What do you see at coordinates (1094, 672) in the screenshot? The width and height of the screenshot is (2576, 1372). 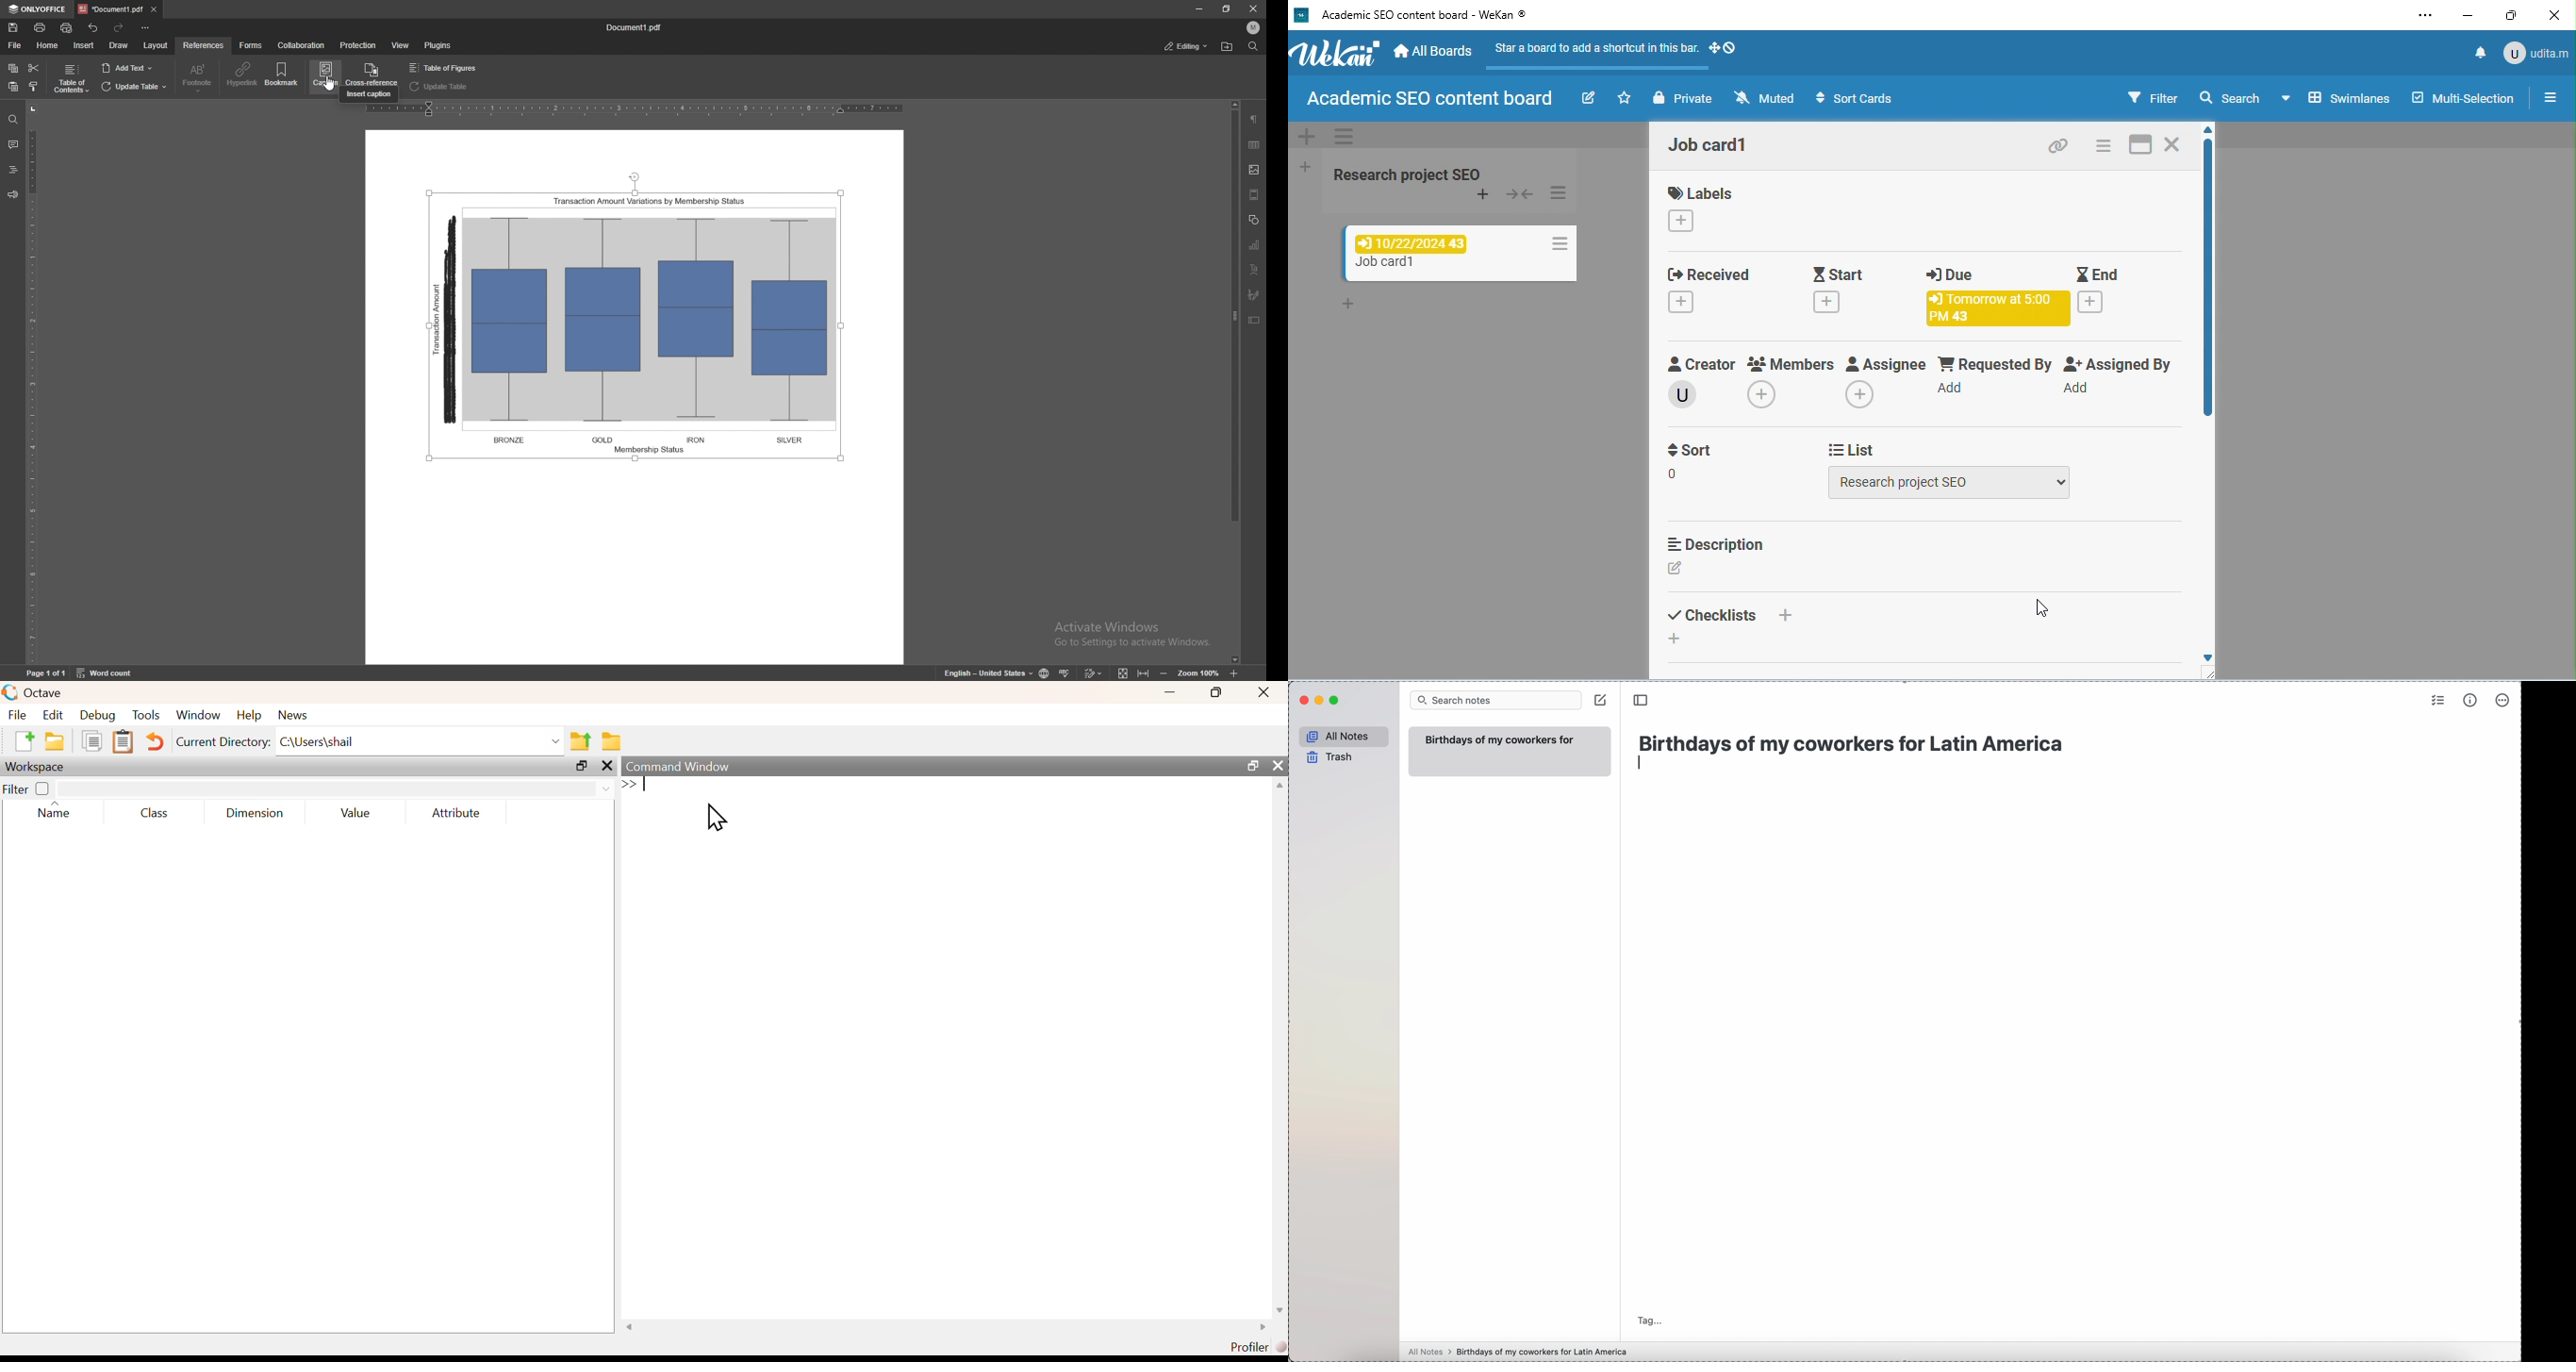 I see `track changes` at bounding box center [1094, 672].